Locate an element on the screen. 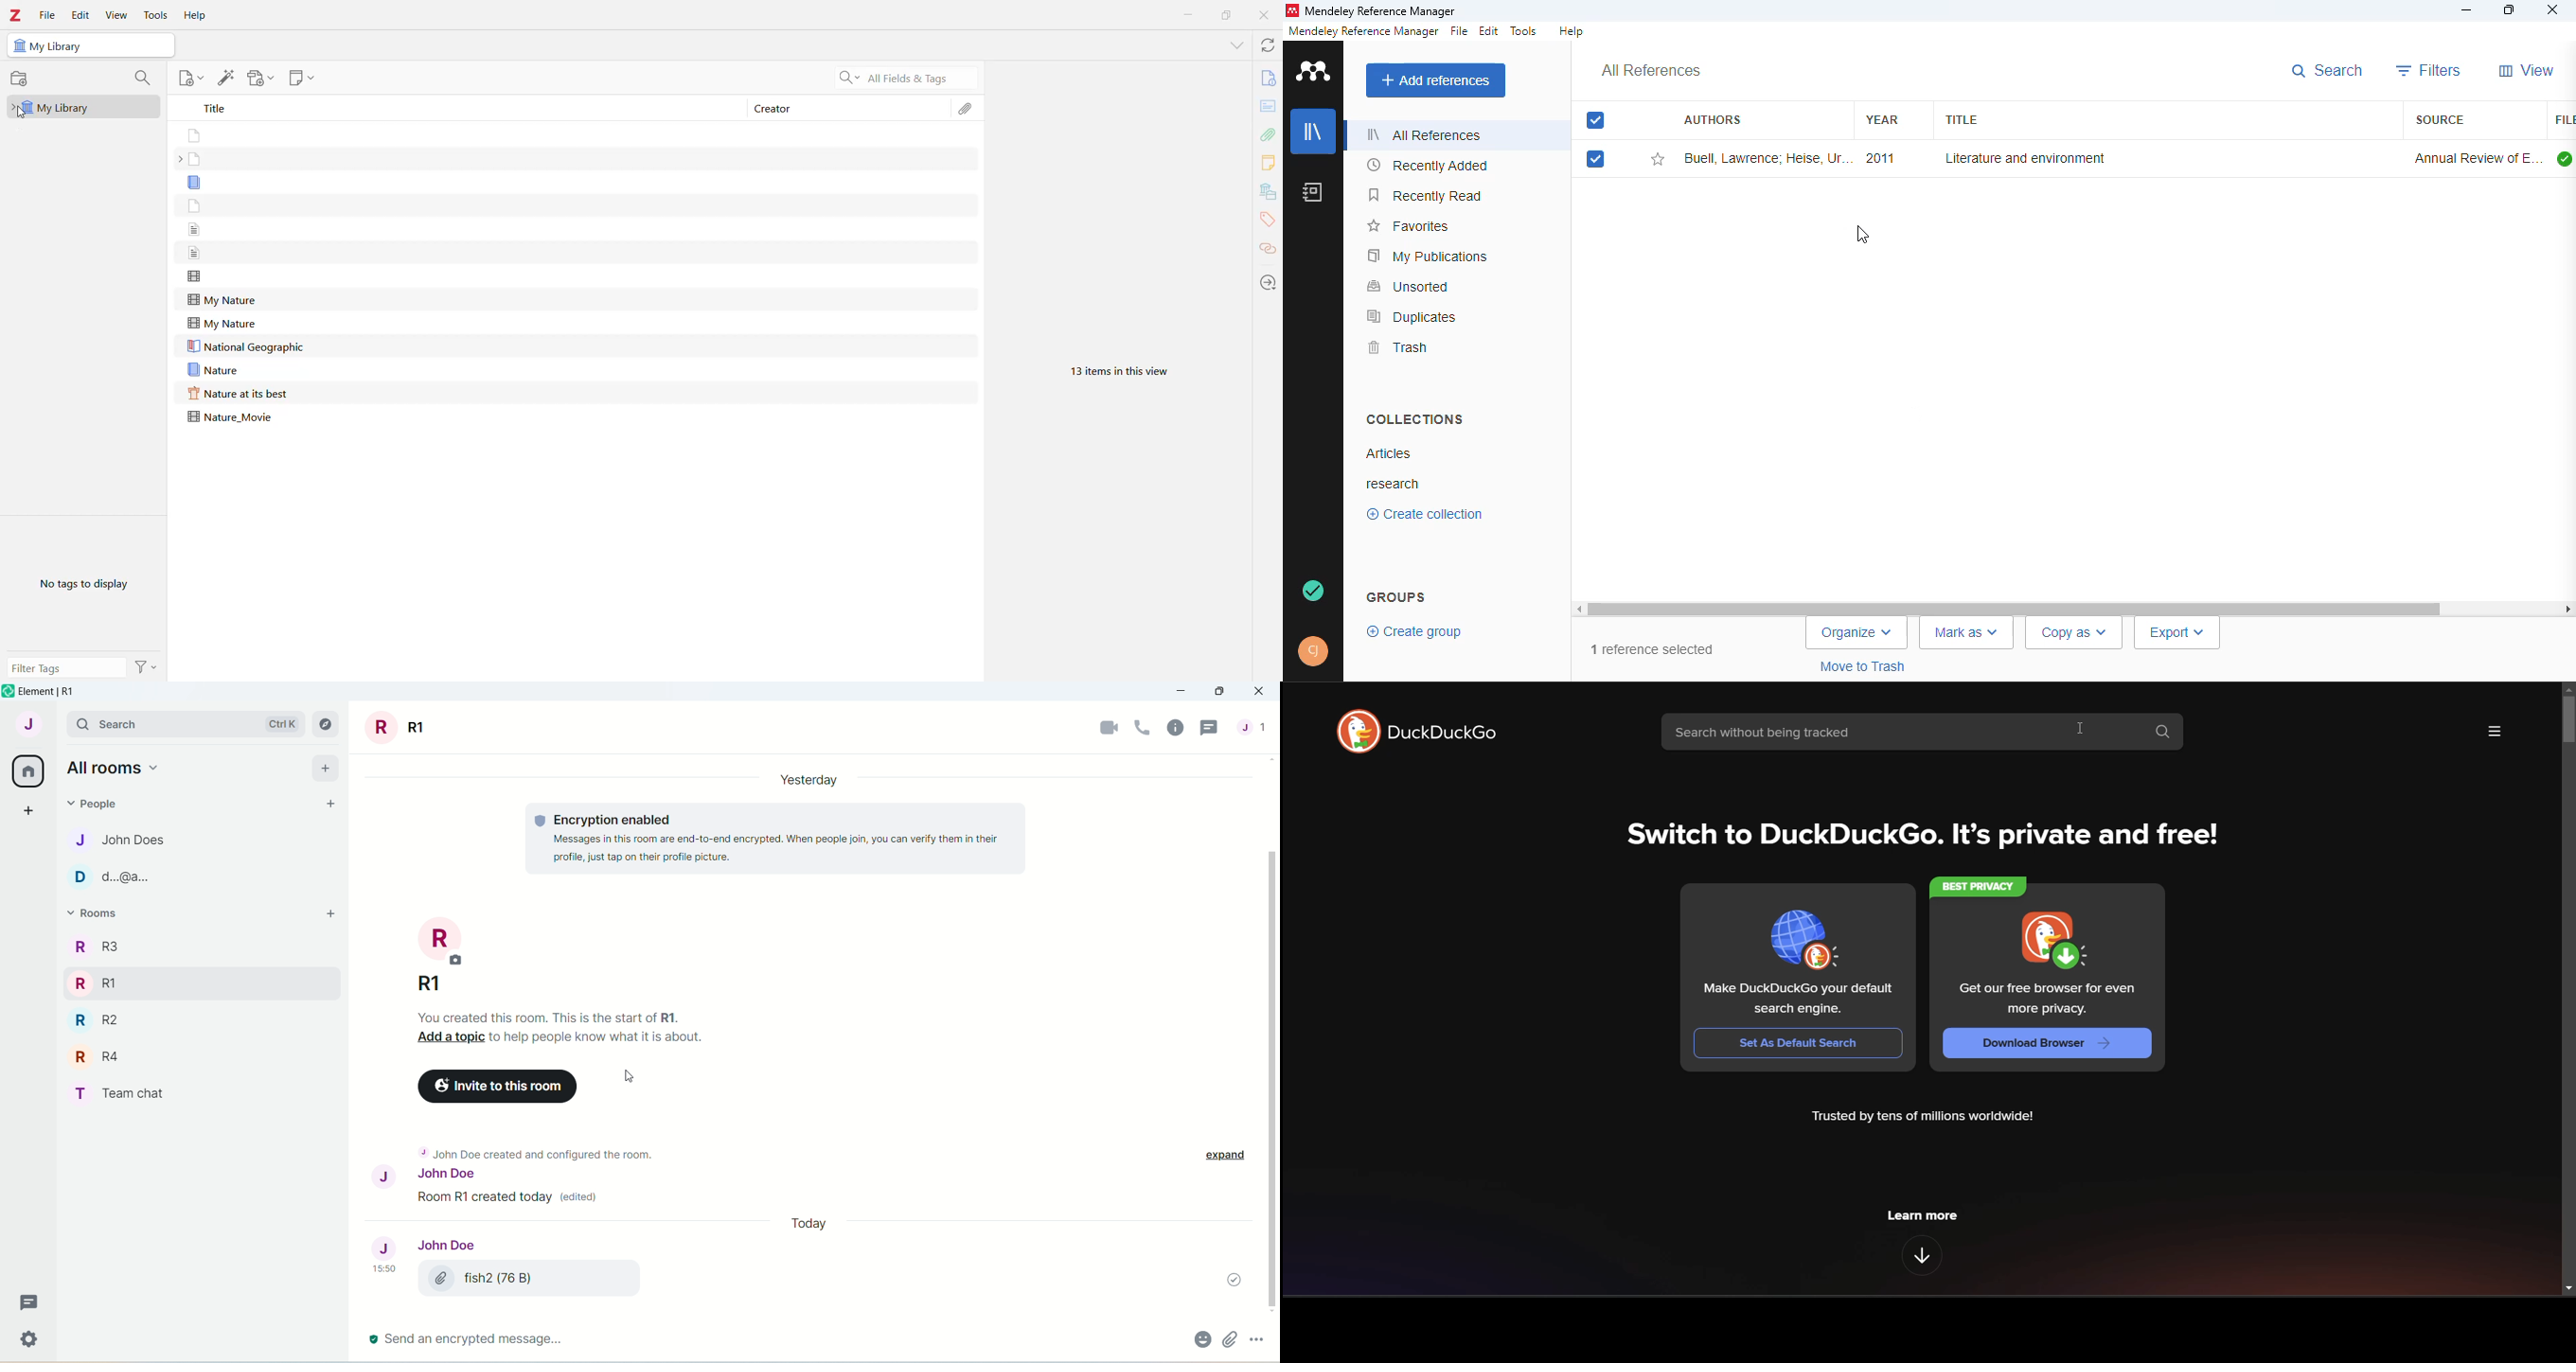  you created this room. This is the start of R1. Add a topic to help people know what is about. is located at coordinates (555, 1034).